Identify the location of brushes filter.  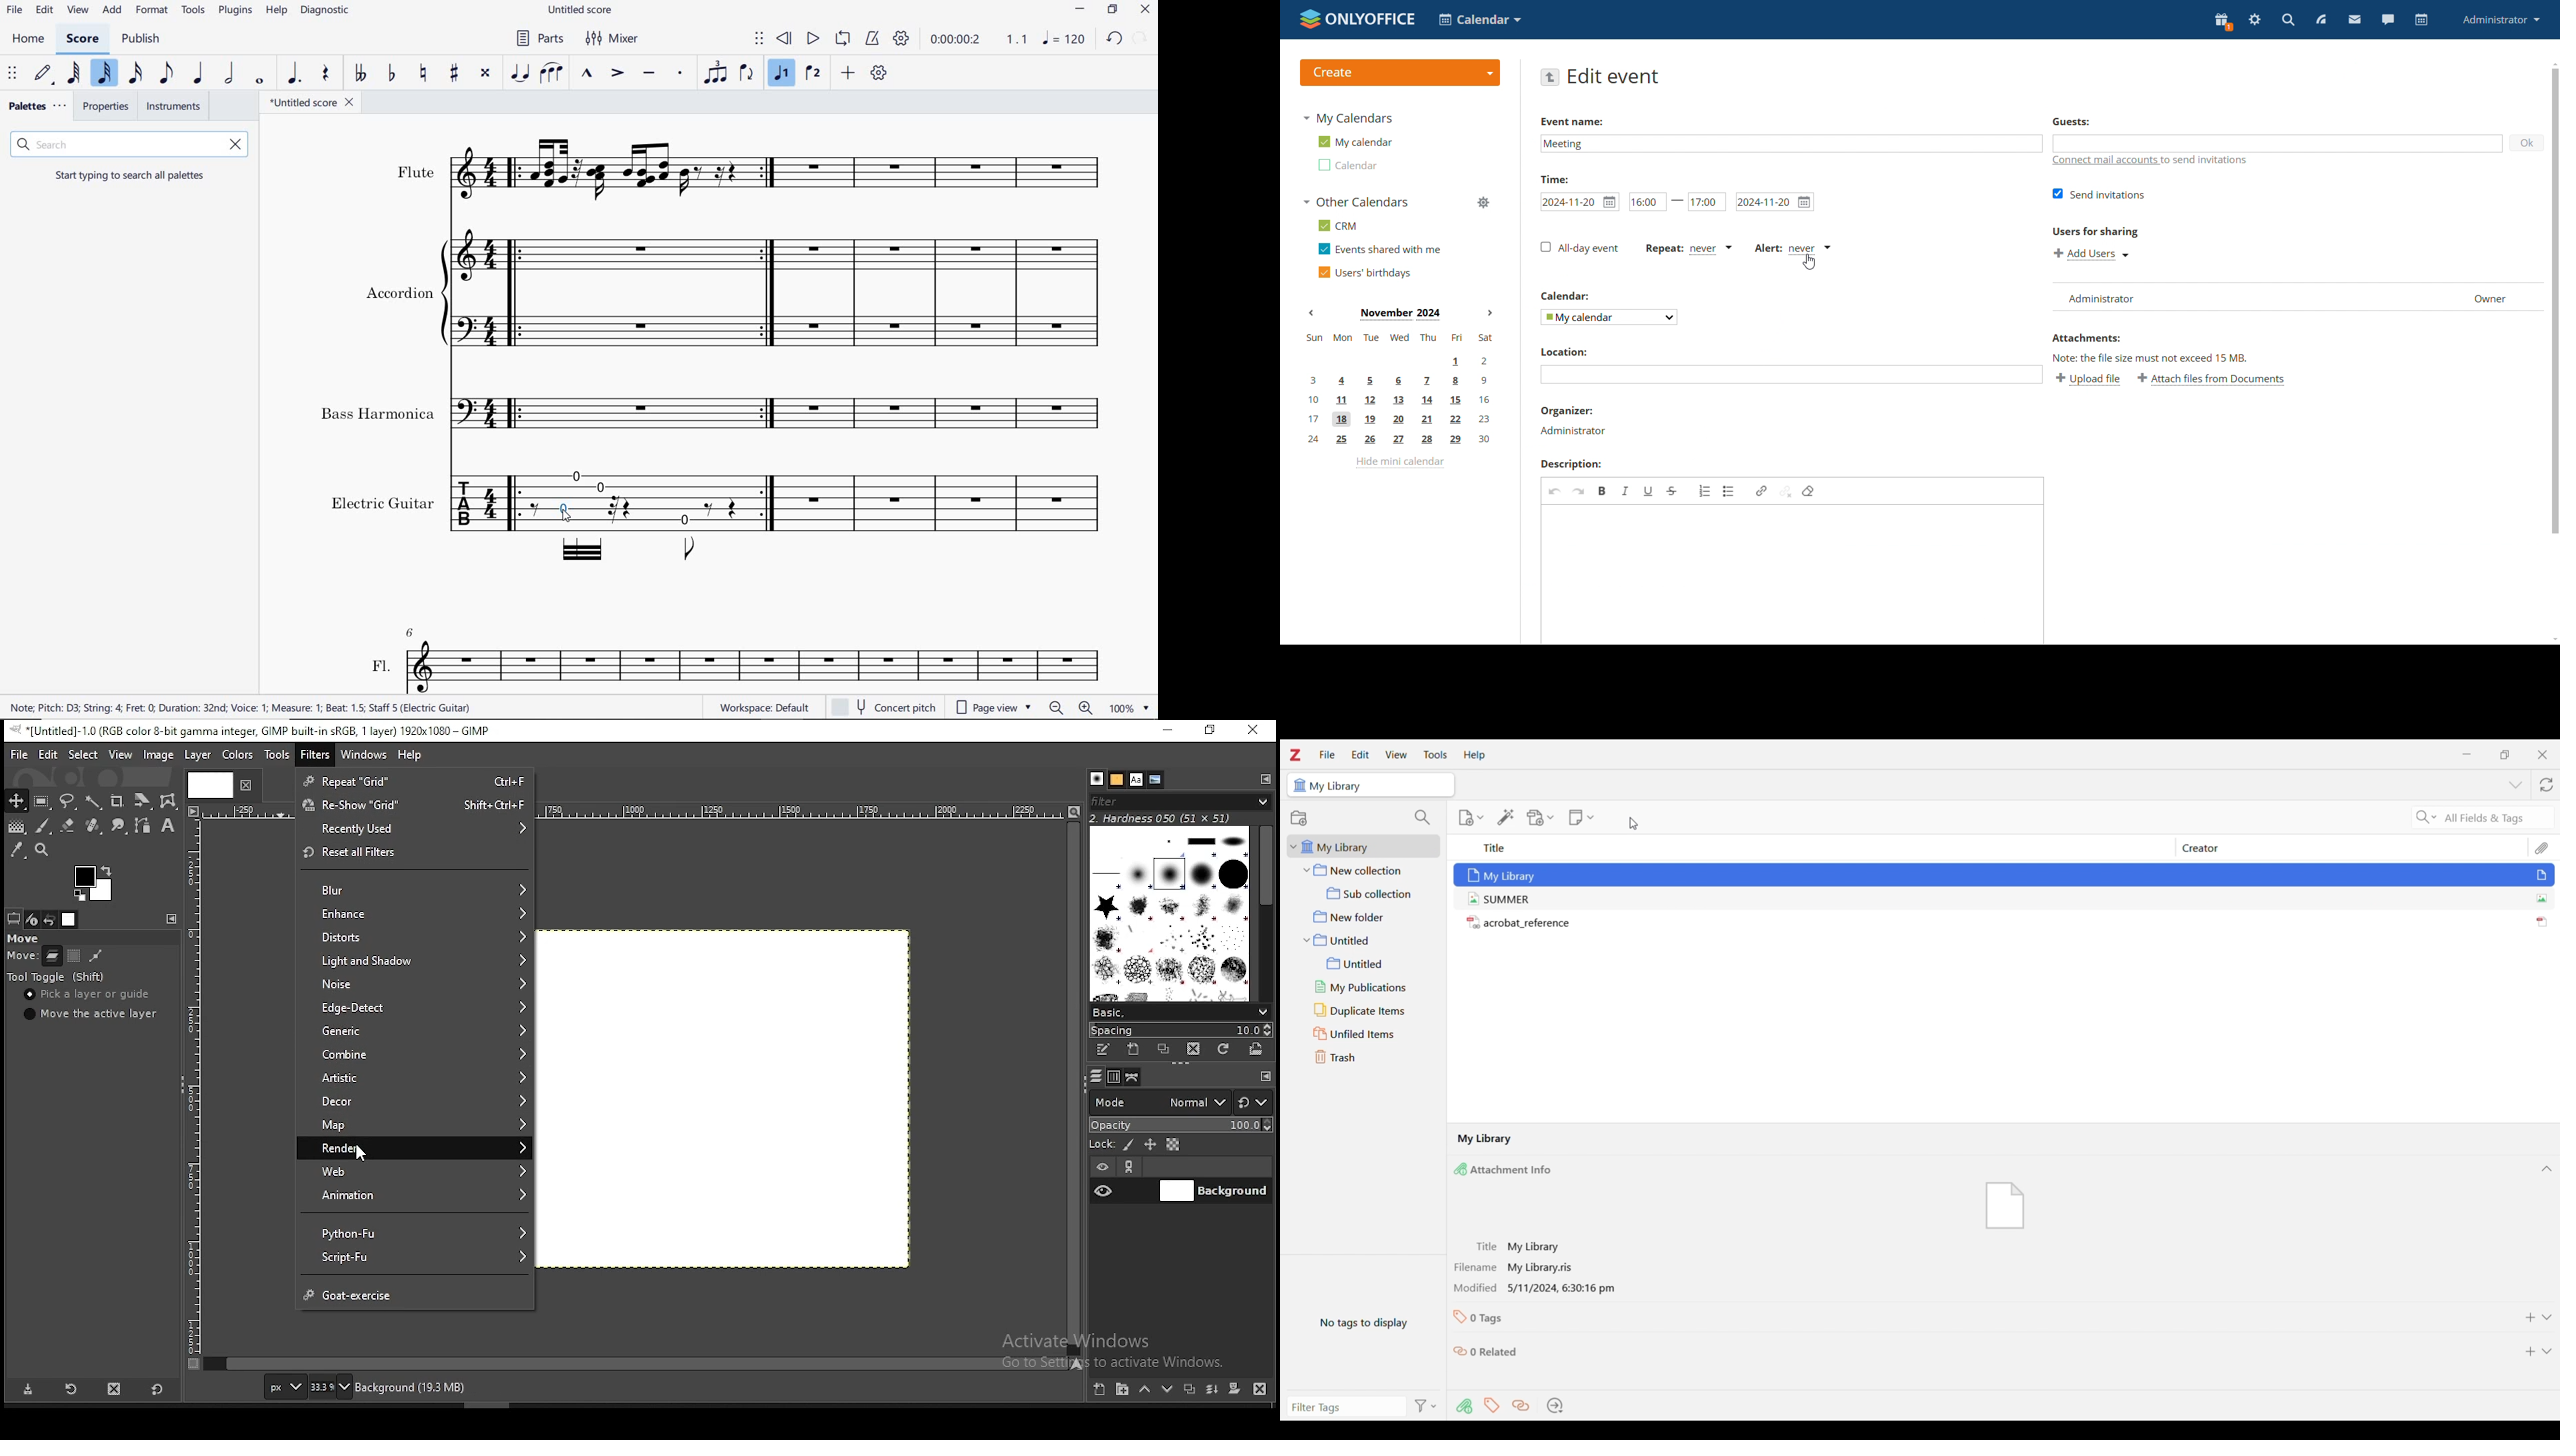
(1180, 801).